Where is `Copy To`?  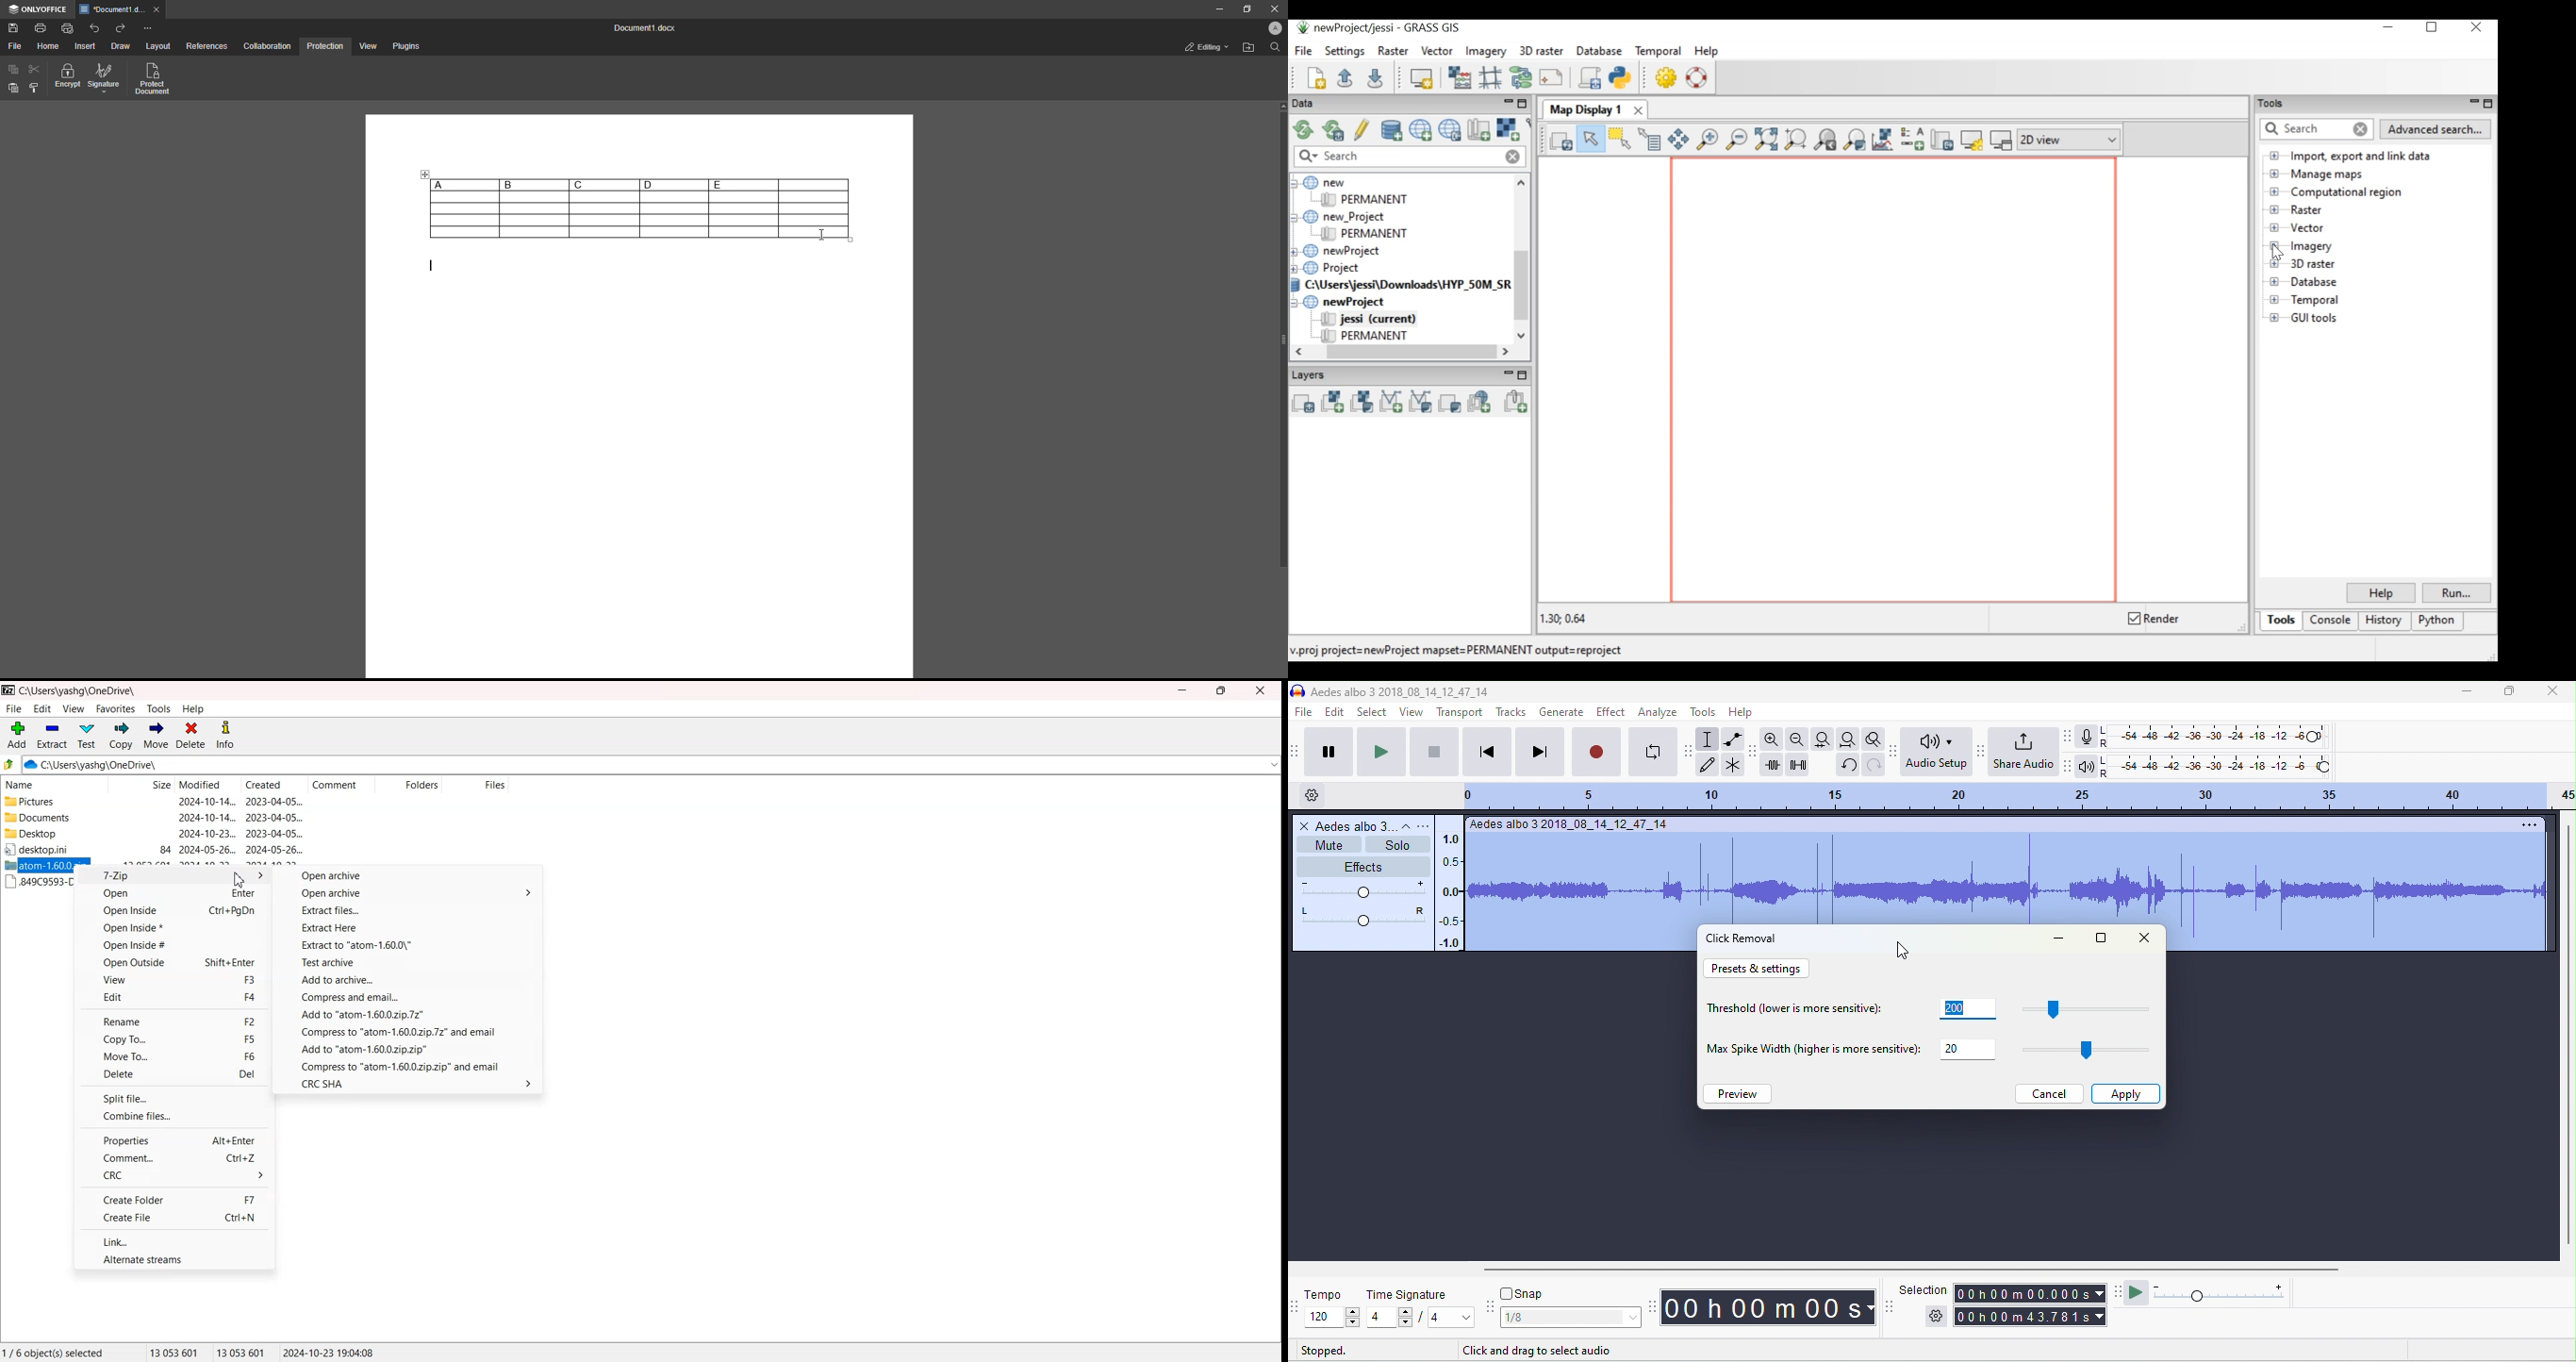 Copy To is located at coordinates (173, 1039).